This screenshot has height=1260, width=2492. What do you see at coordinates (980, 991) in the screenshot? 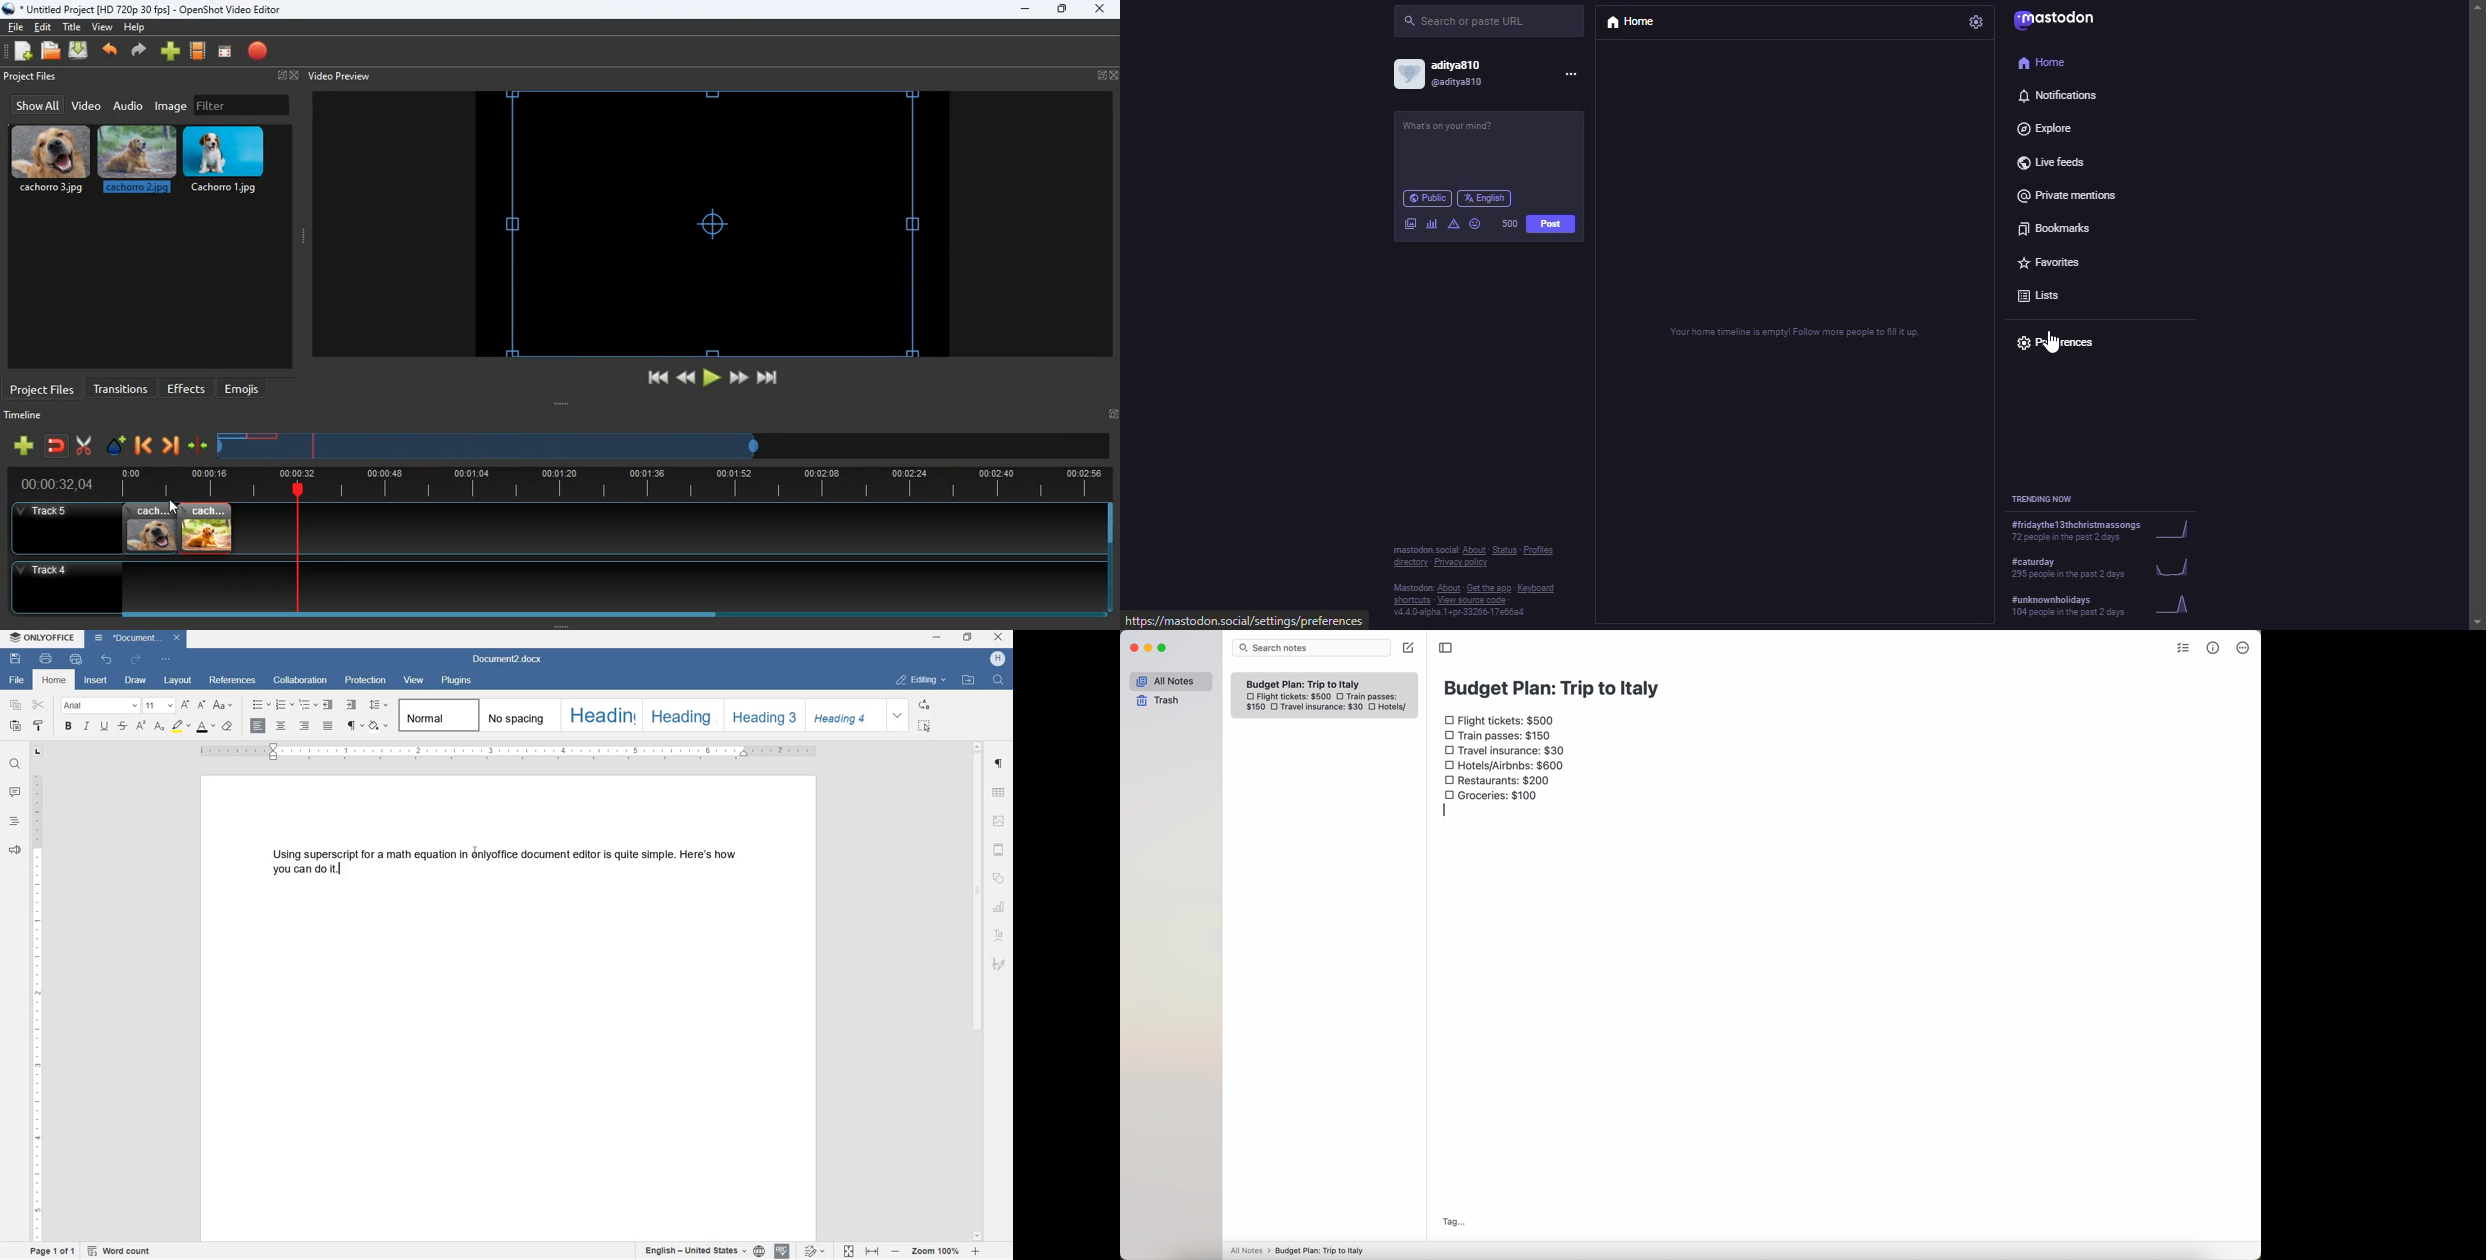
I see `scrollbar` at bounding box center [980, 991].